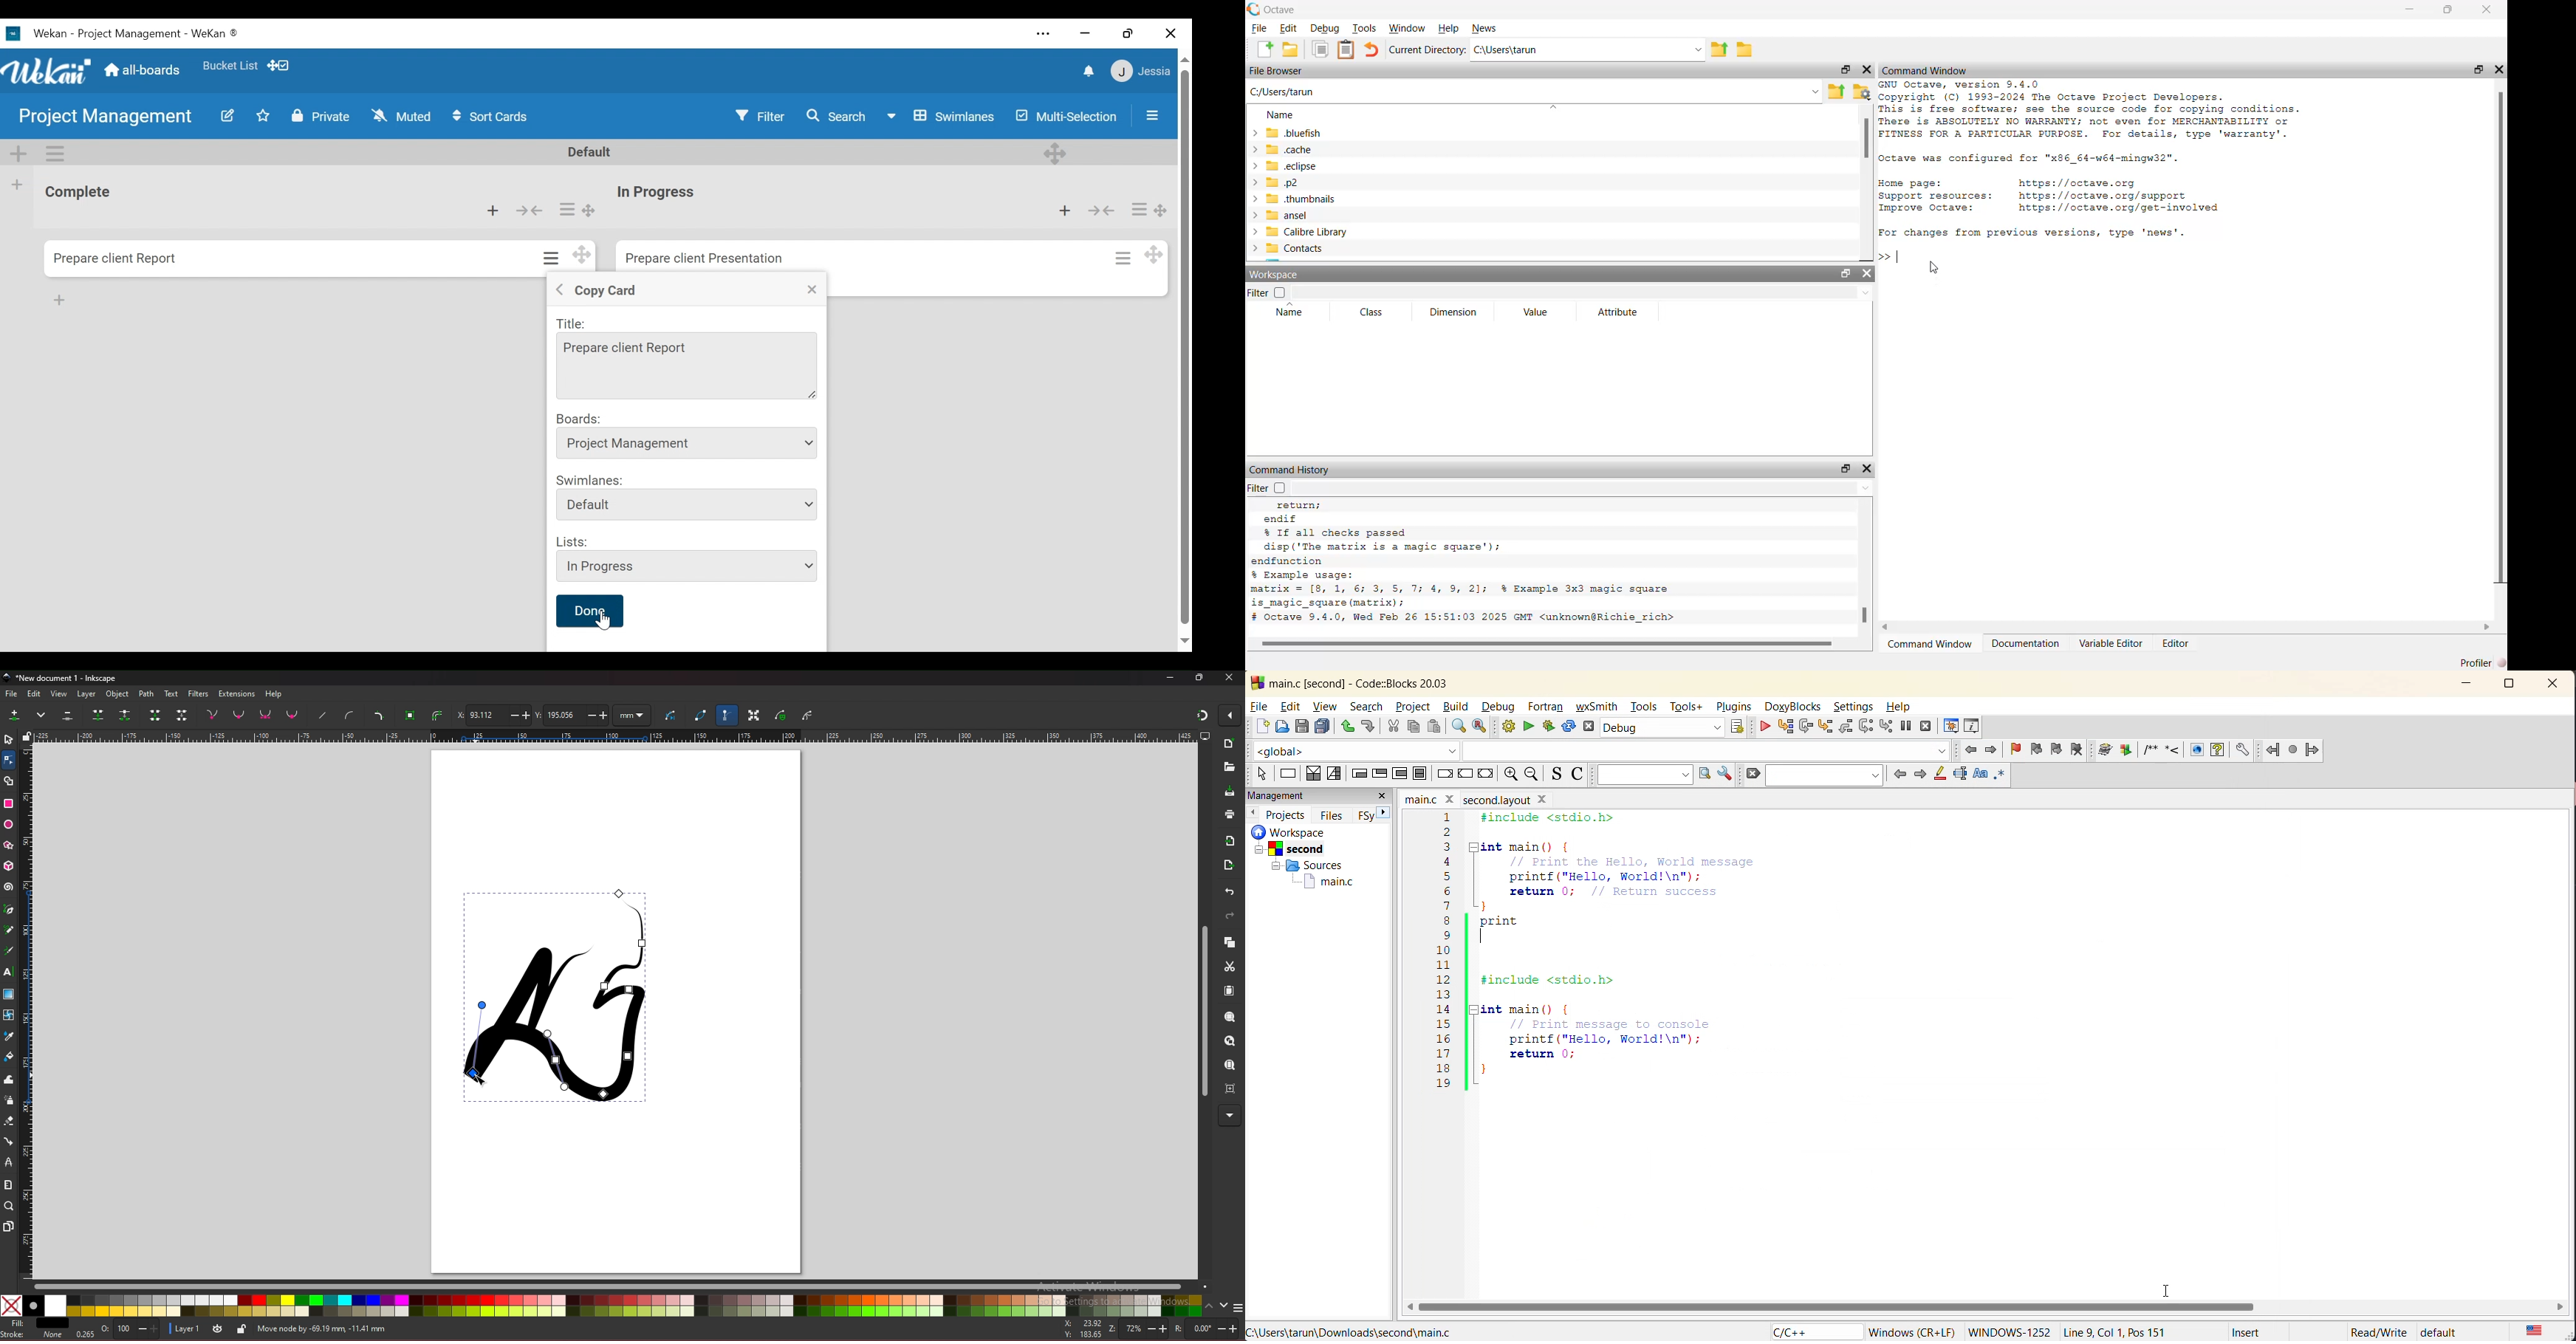 This screenshot has height=1344, width=2576. Describe the element at coordinates (567, 209) in the screenshot. I see `Card actions` at that location.